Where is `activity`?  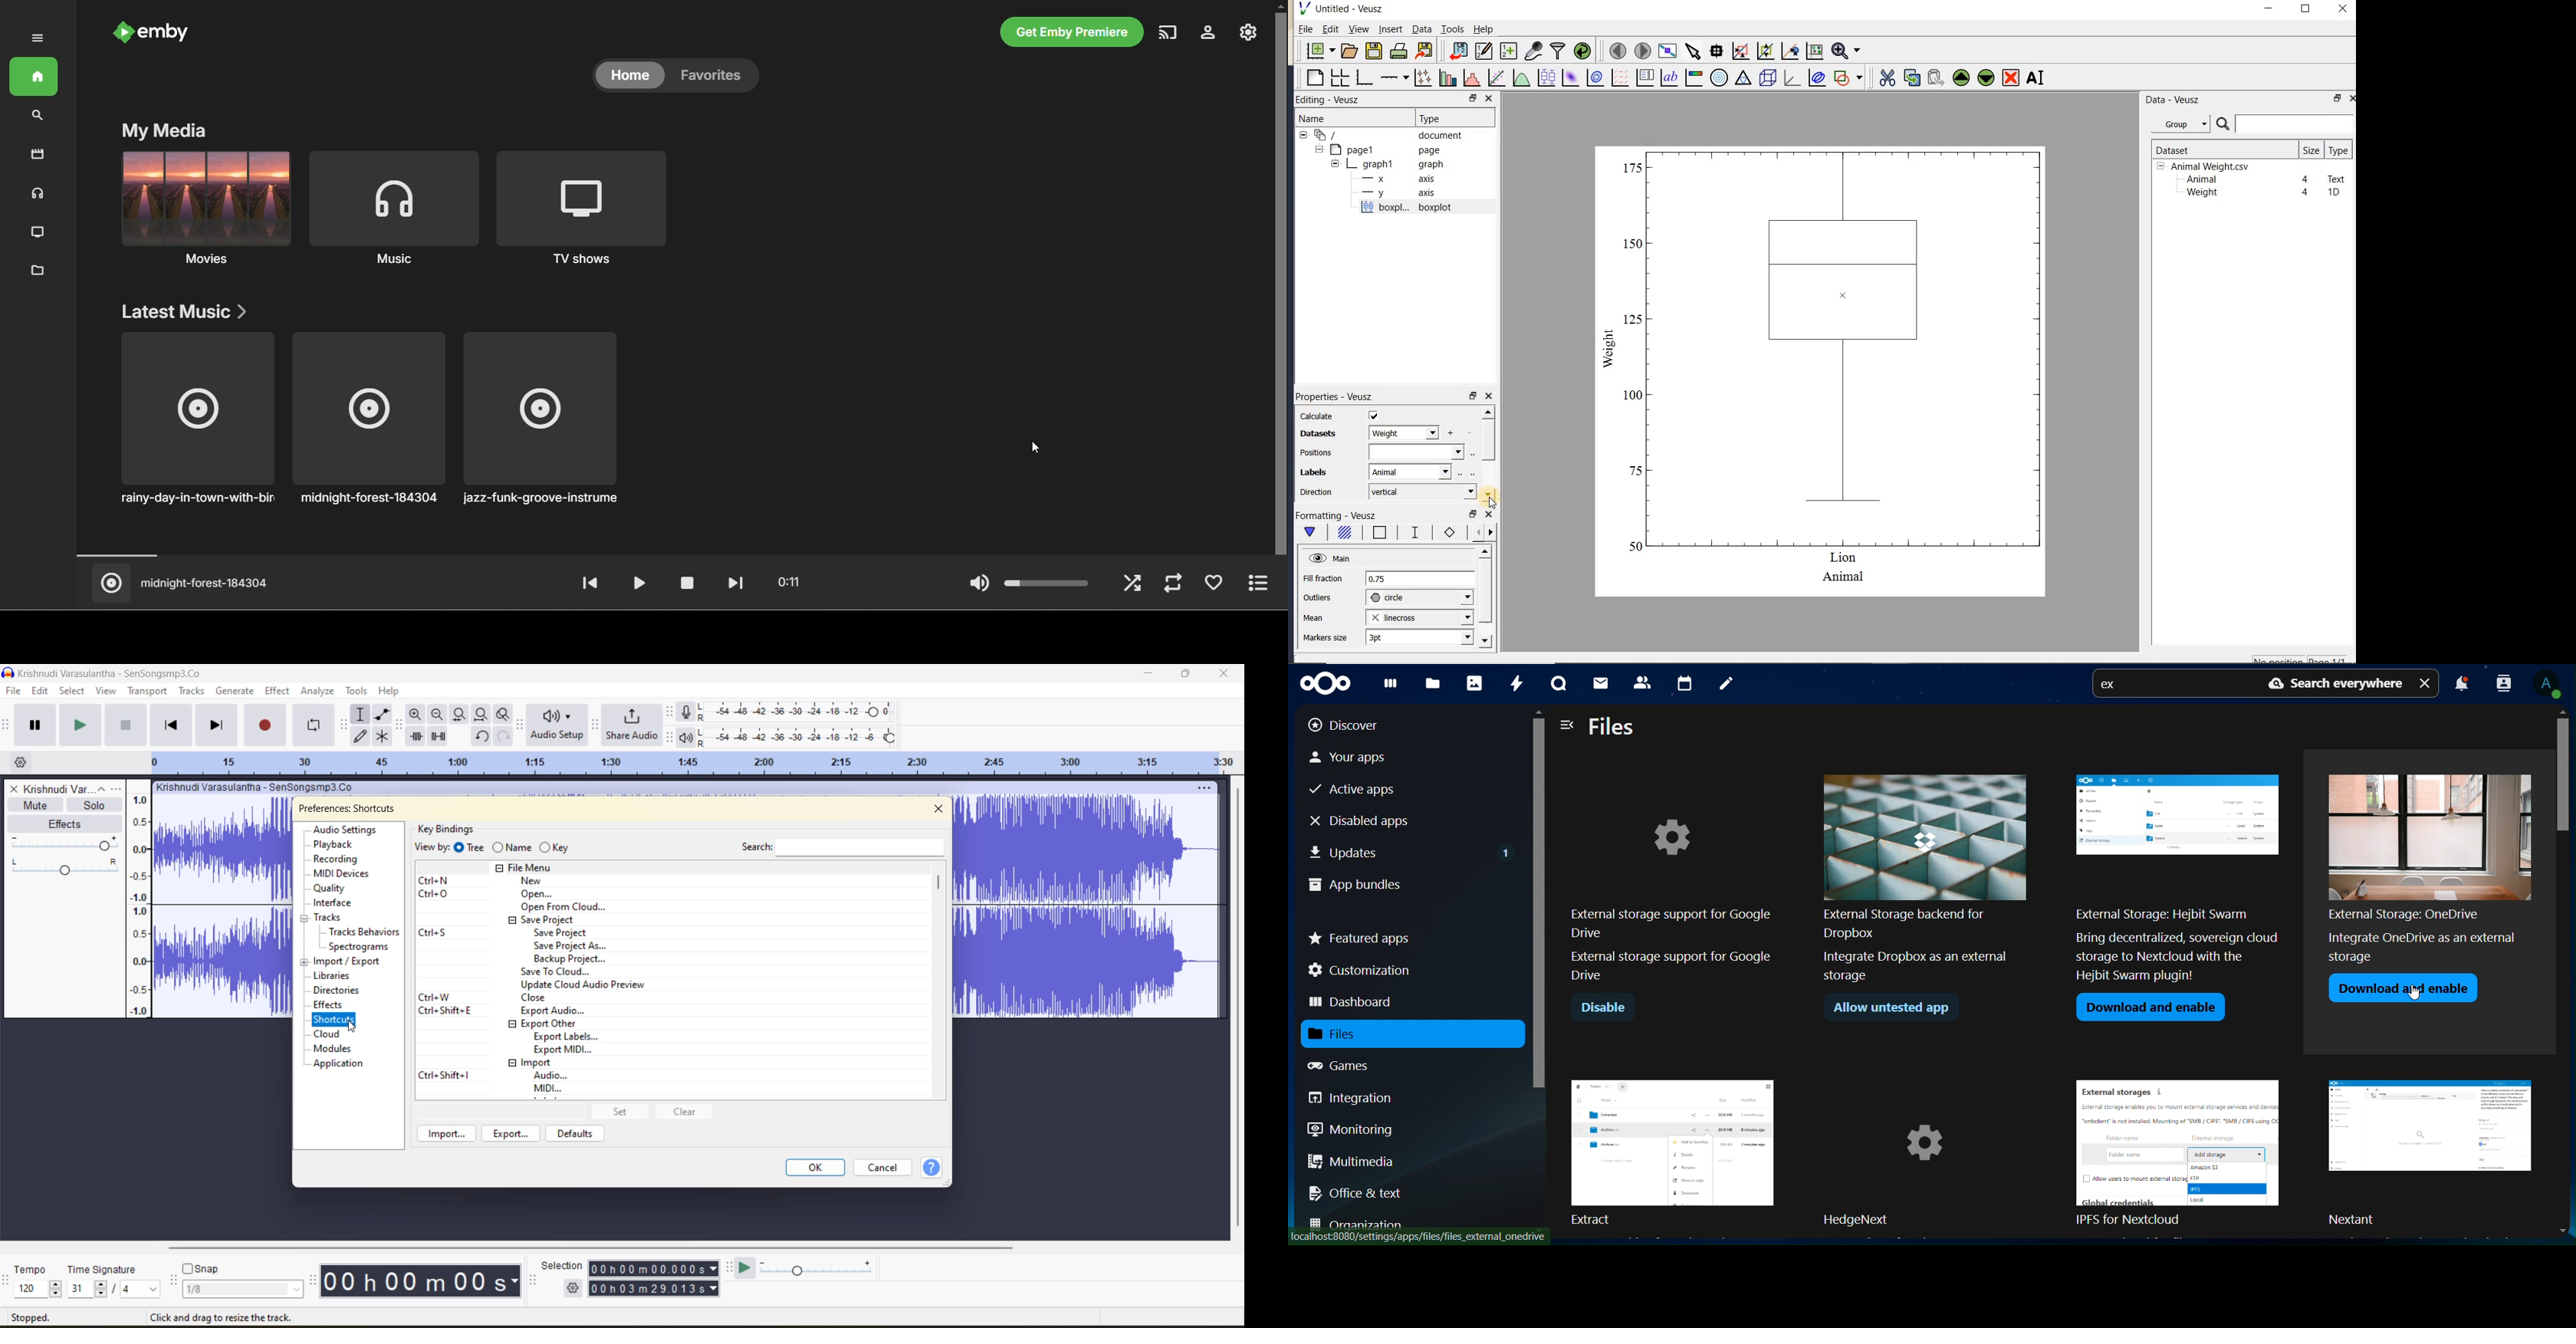 activity is located at coordinates (1514, 683).